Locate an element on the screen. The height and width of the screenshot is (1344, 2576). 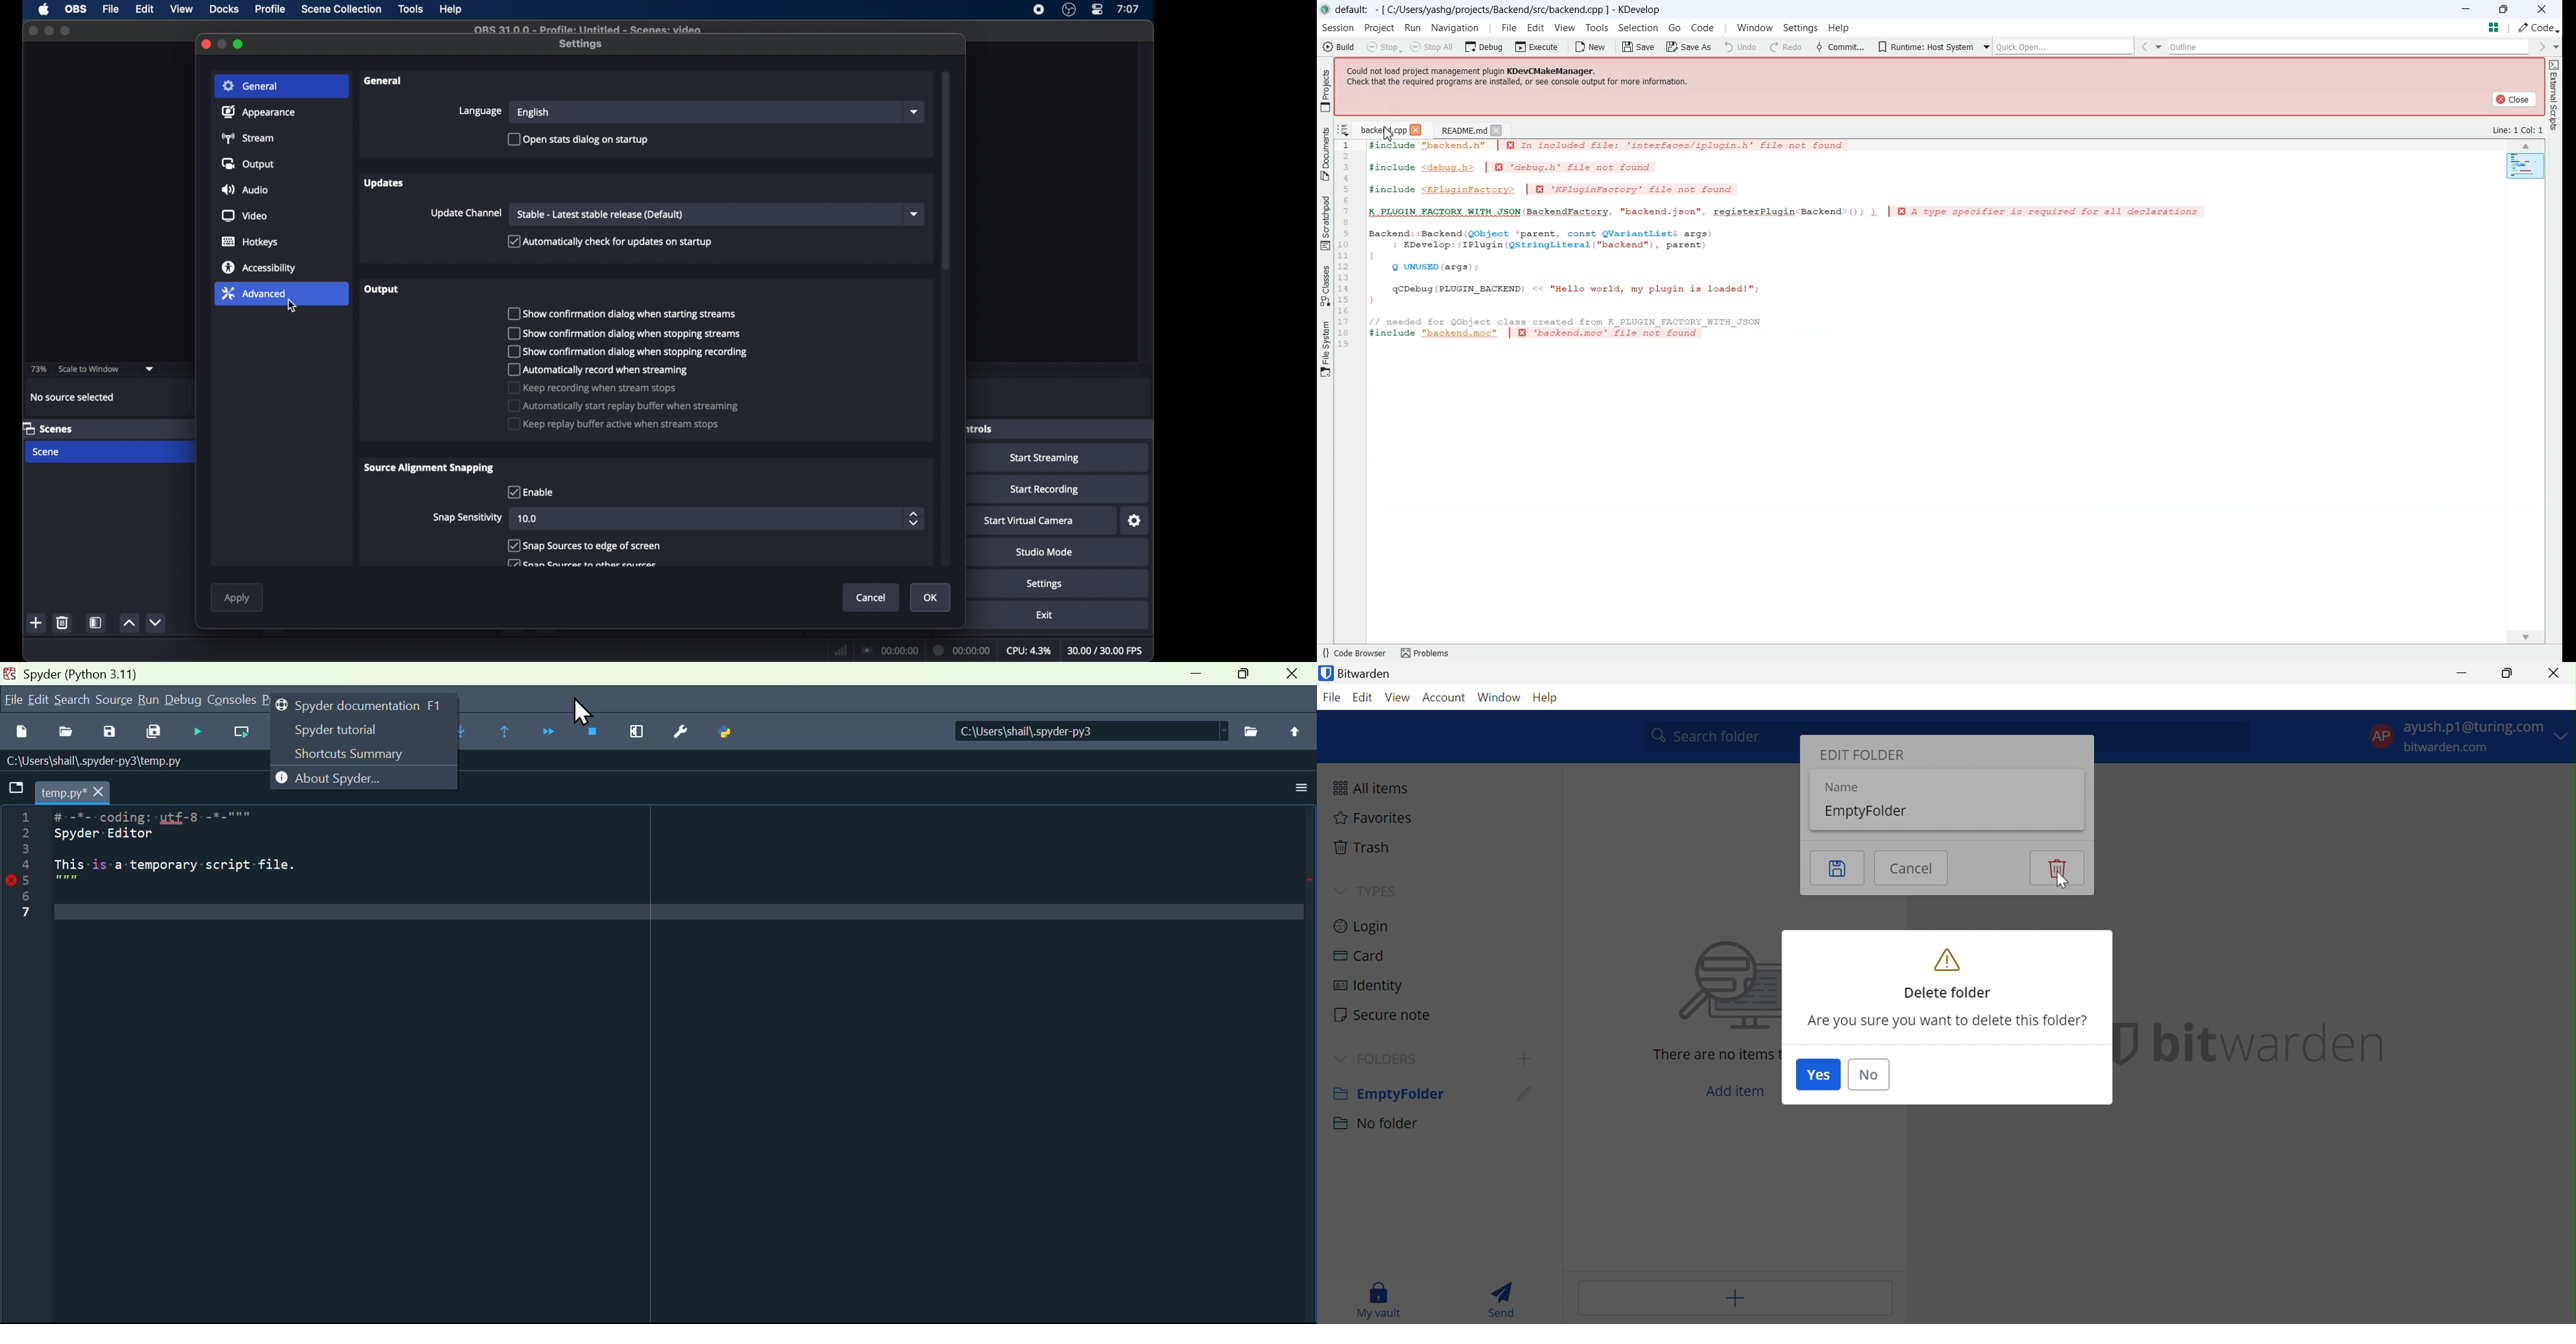
Window is located at coordinates (1500, 697).